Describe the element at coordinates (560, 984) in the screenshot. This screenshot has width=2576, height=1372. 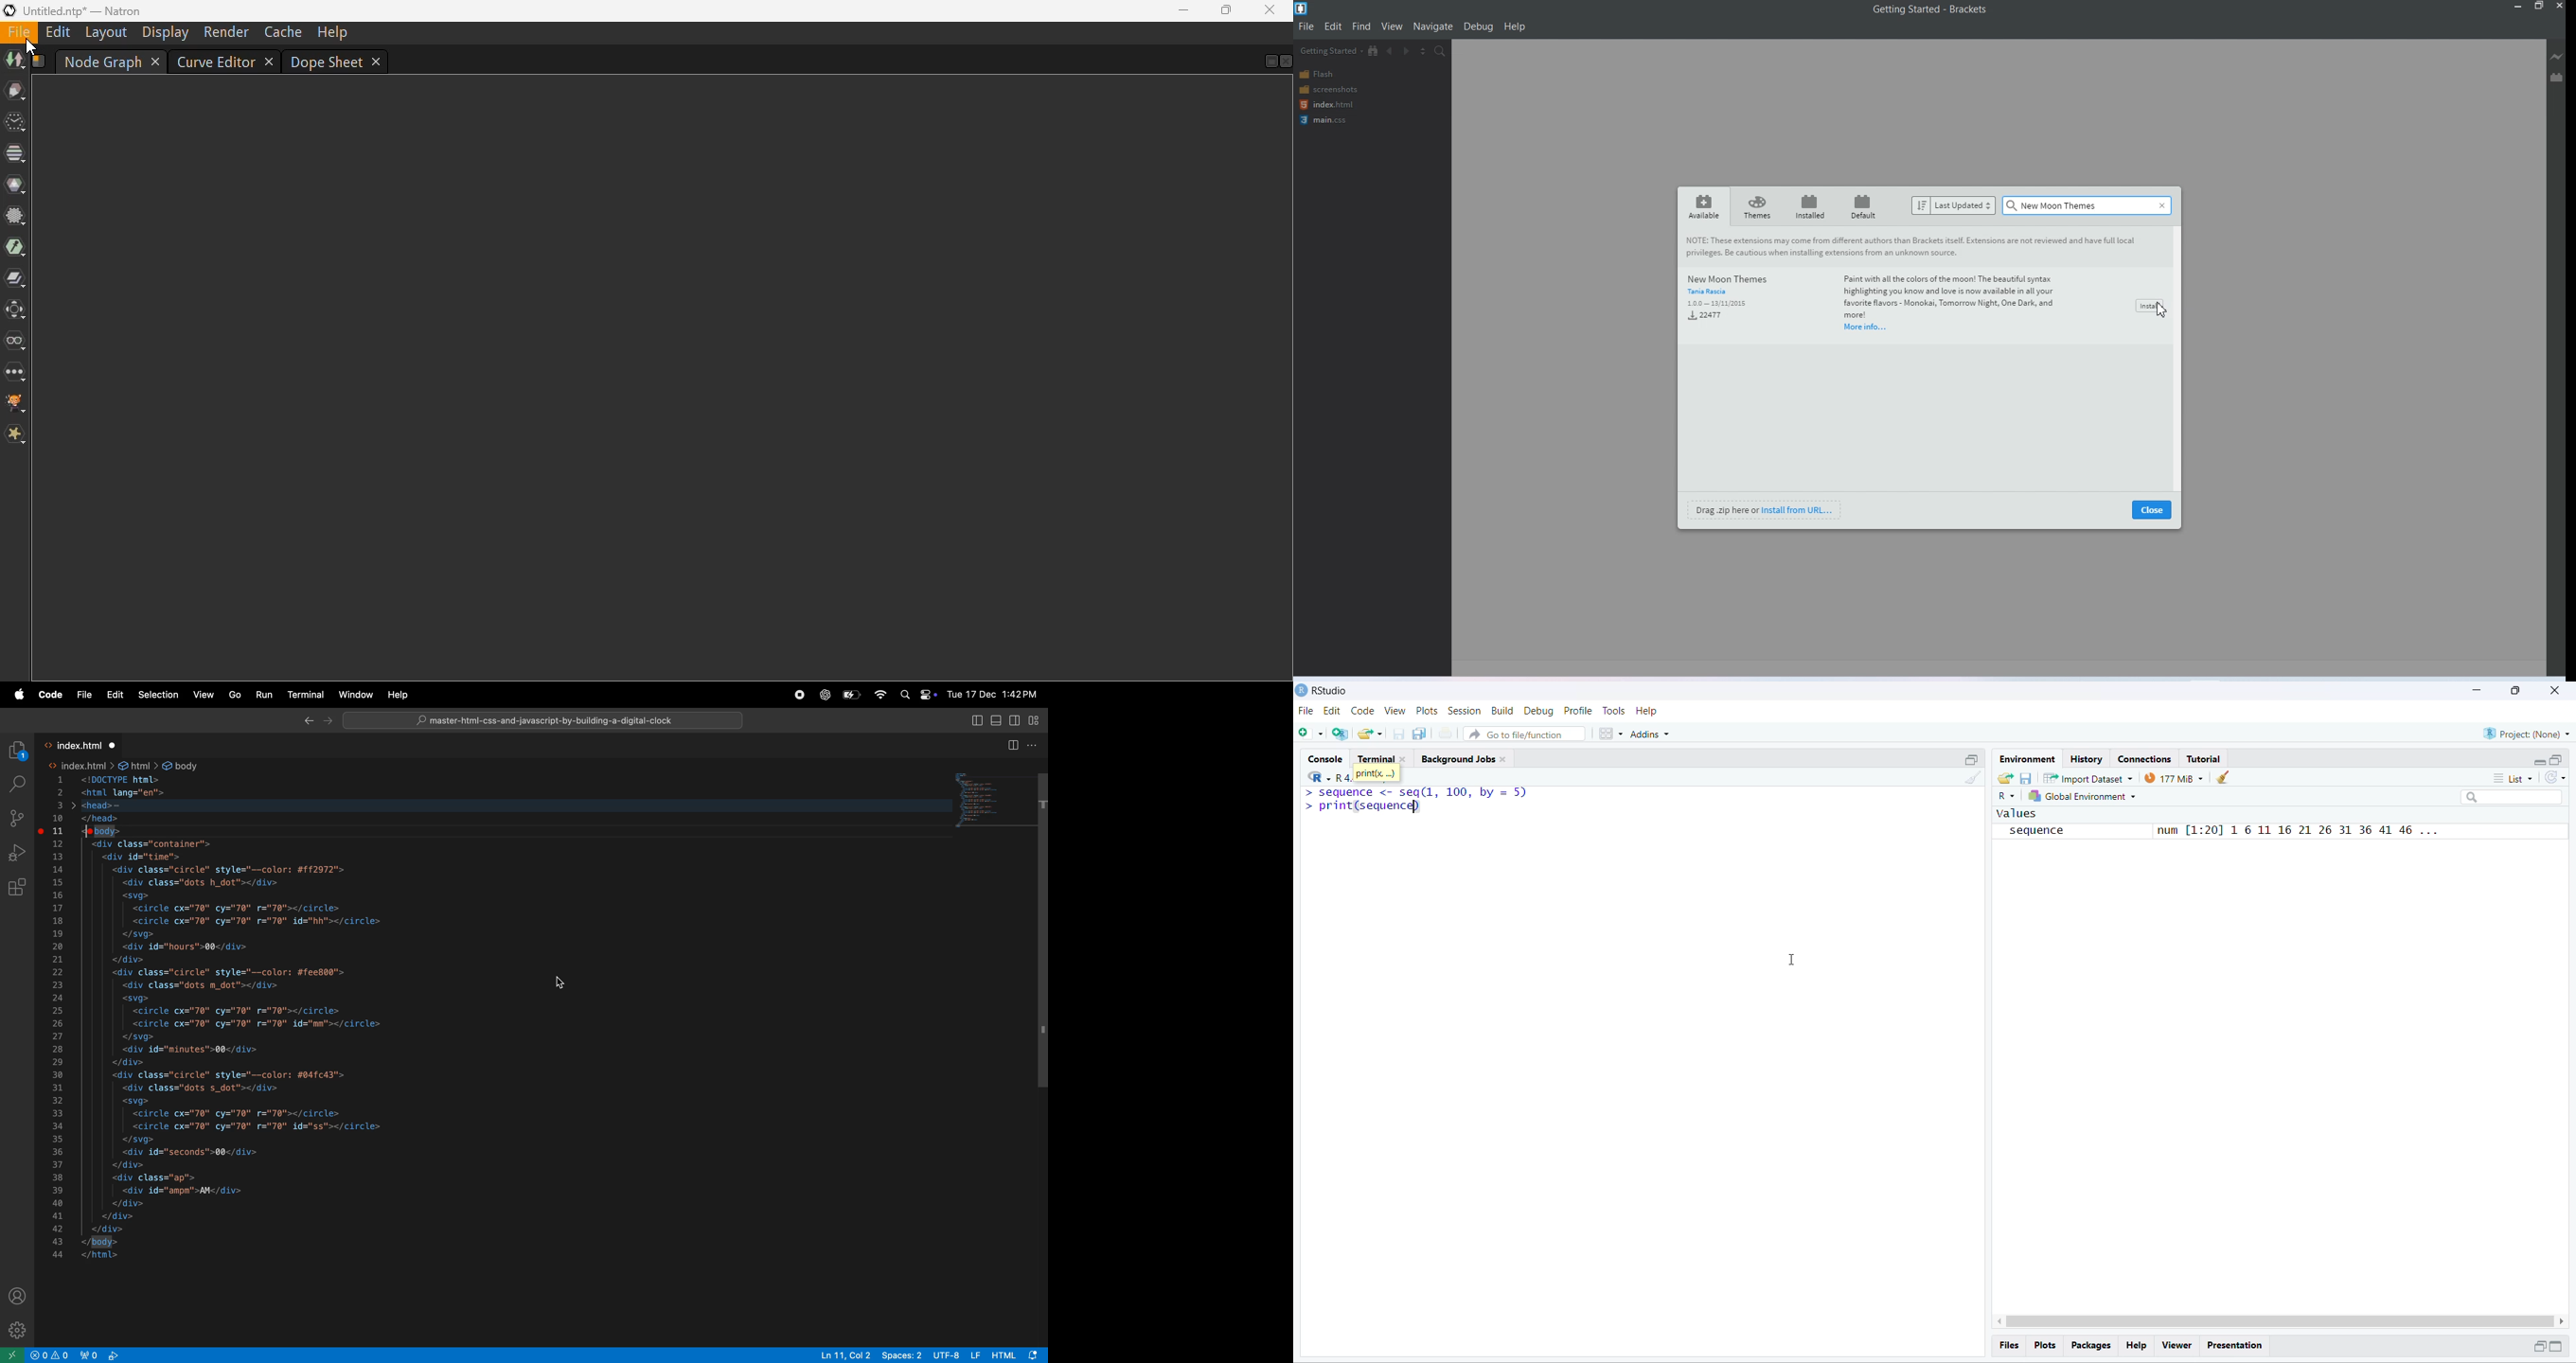
I see `cursor` at that location.